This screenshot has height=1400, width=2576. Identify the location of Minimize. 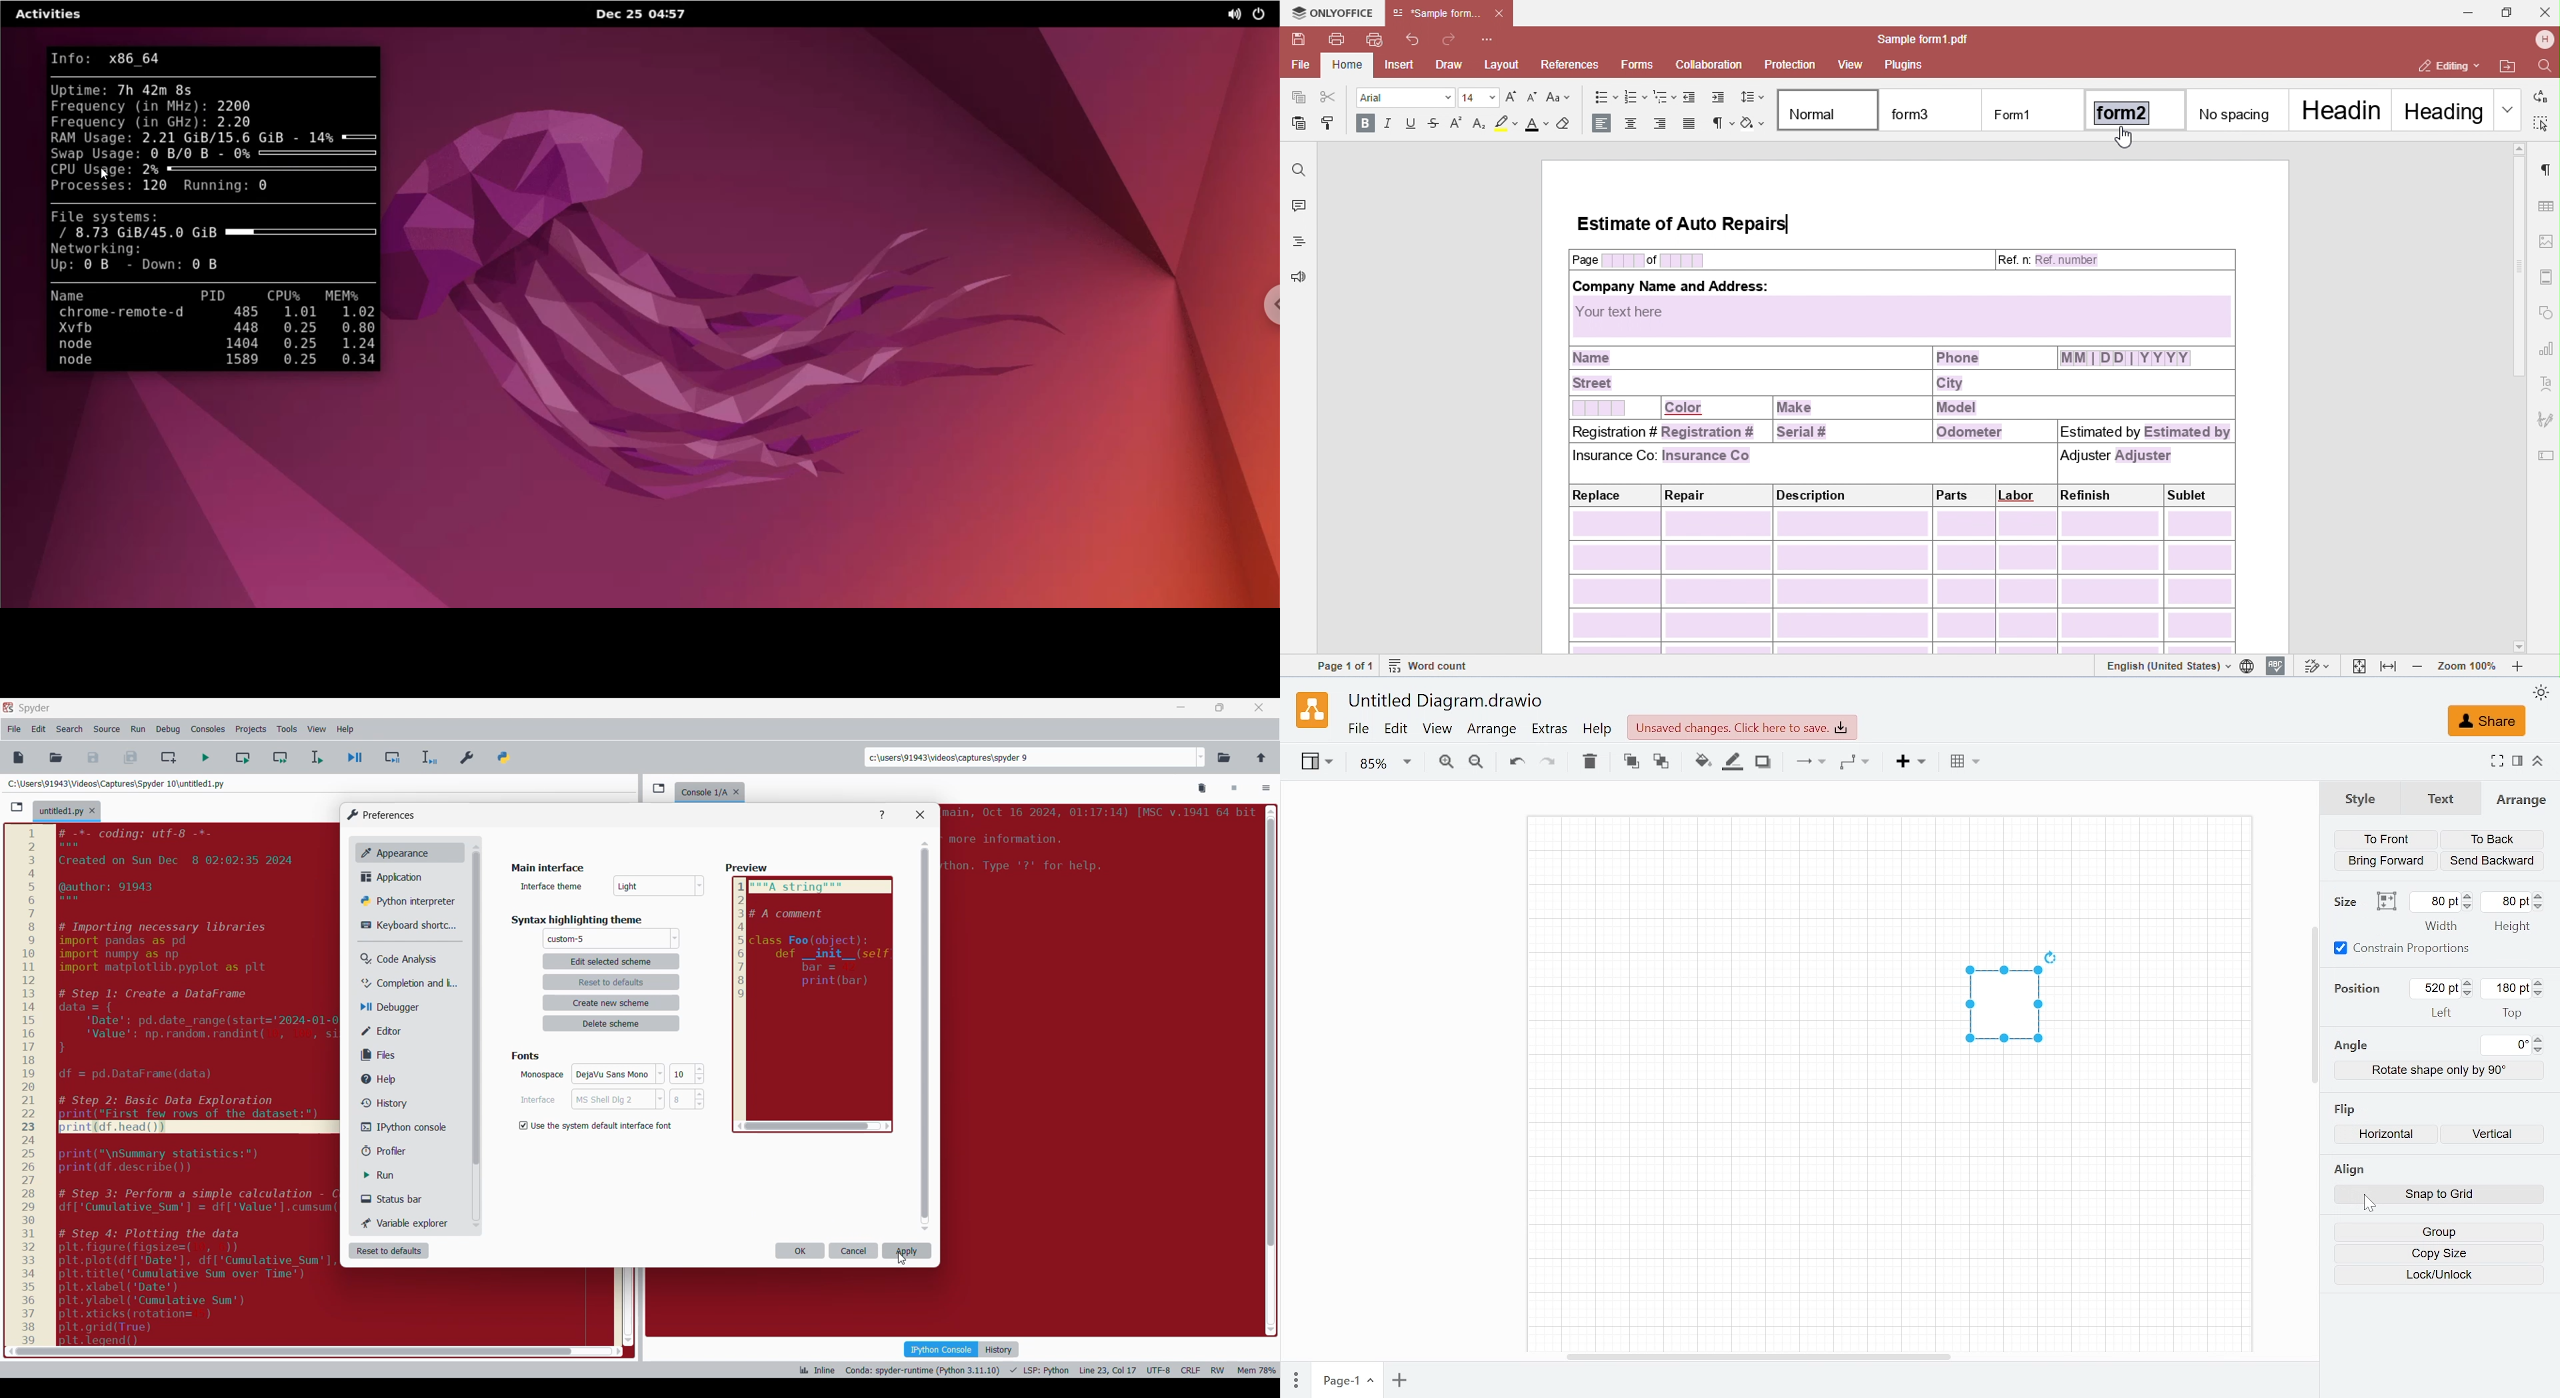
(1181, 707).